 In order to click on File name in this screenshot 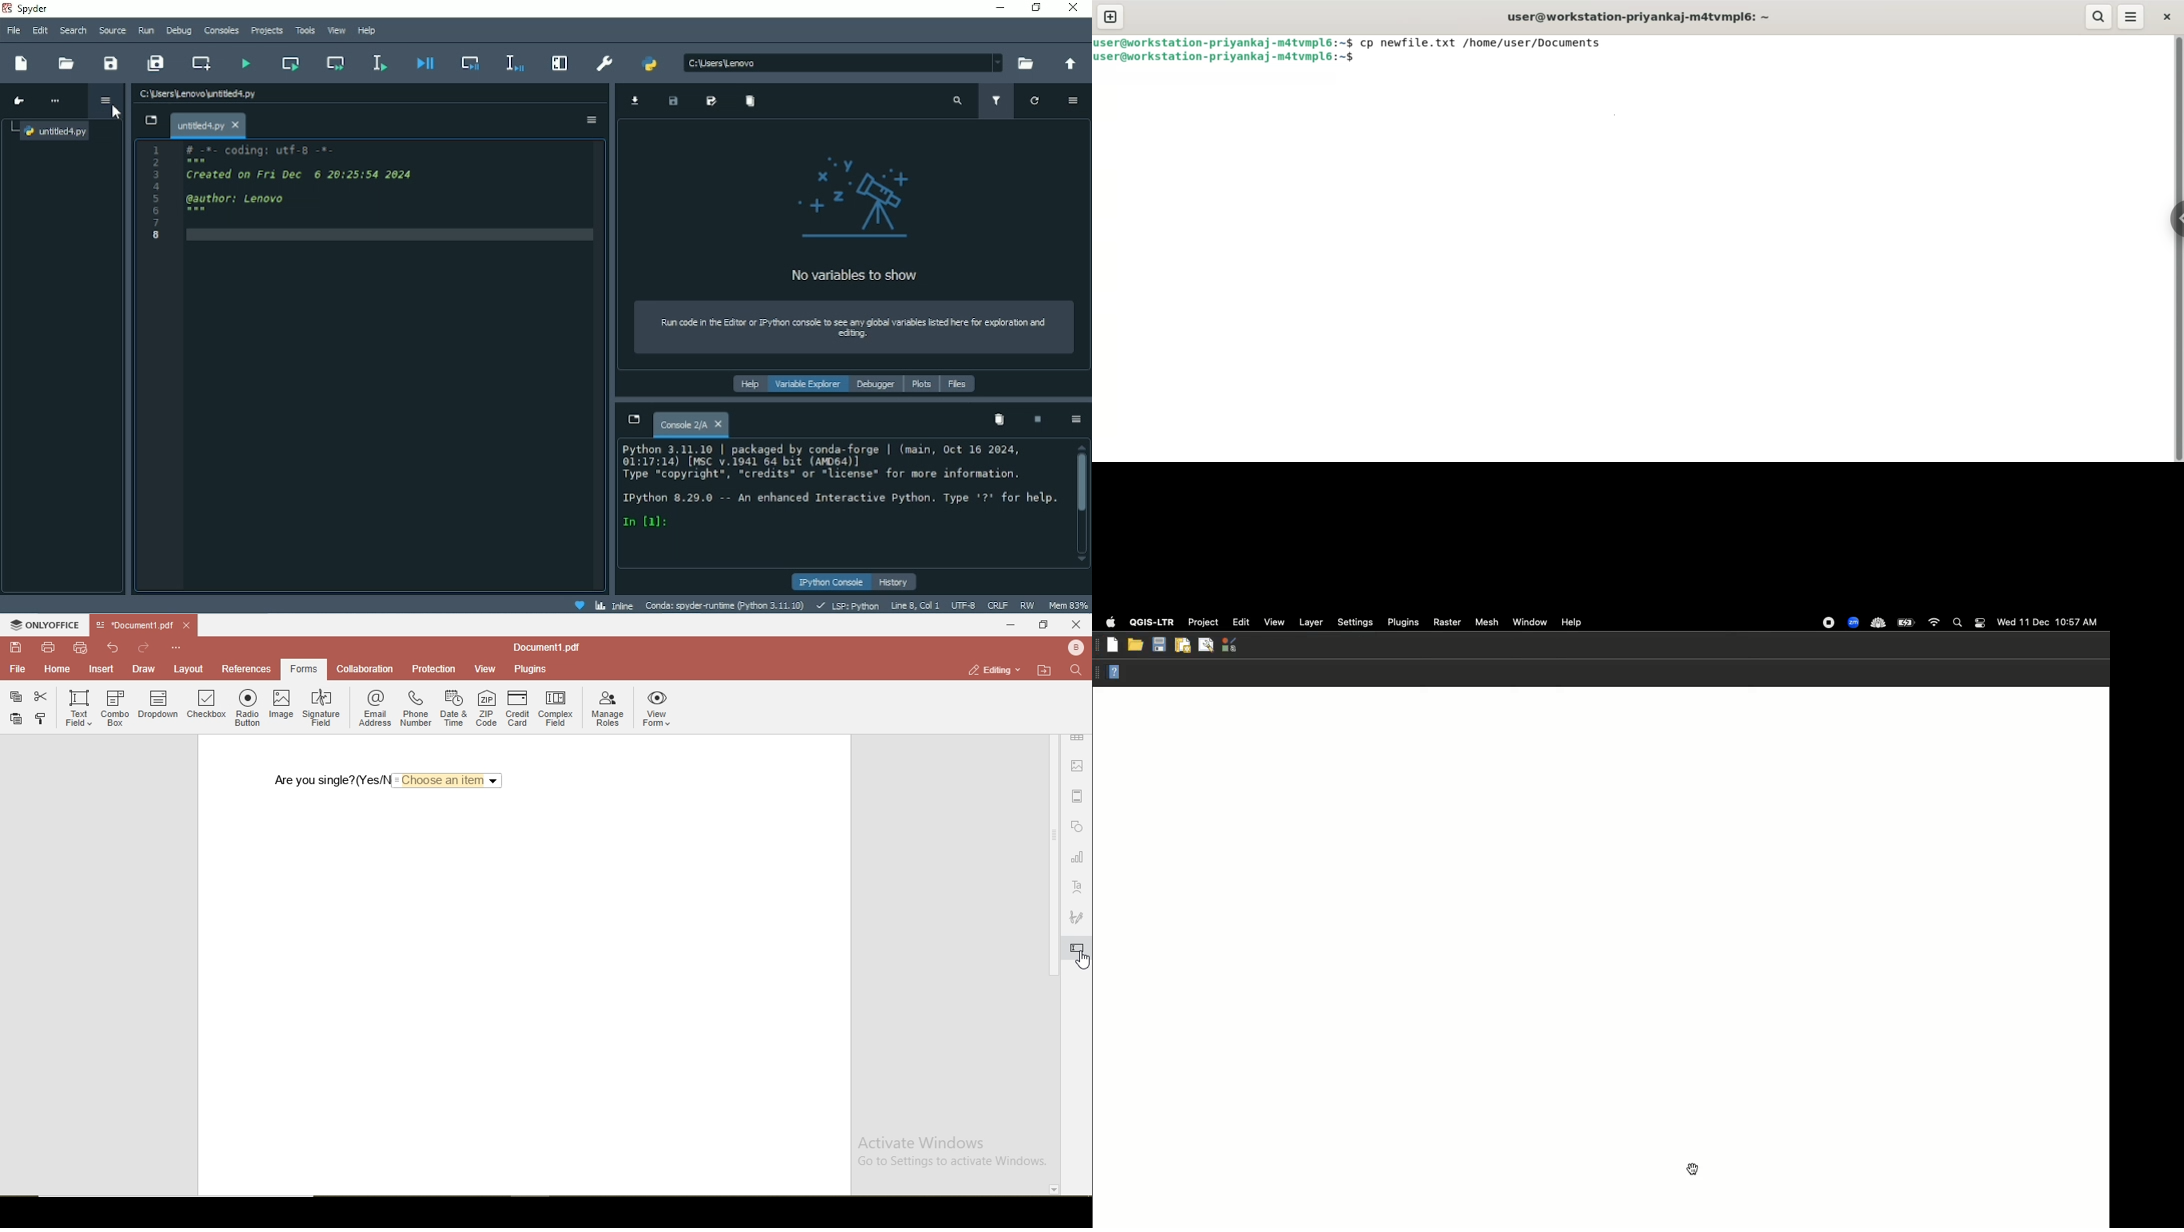, I will do `click(199, 92)`.